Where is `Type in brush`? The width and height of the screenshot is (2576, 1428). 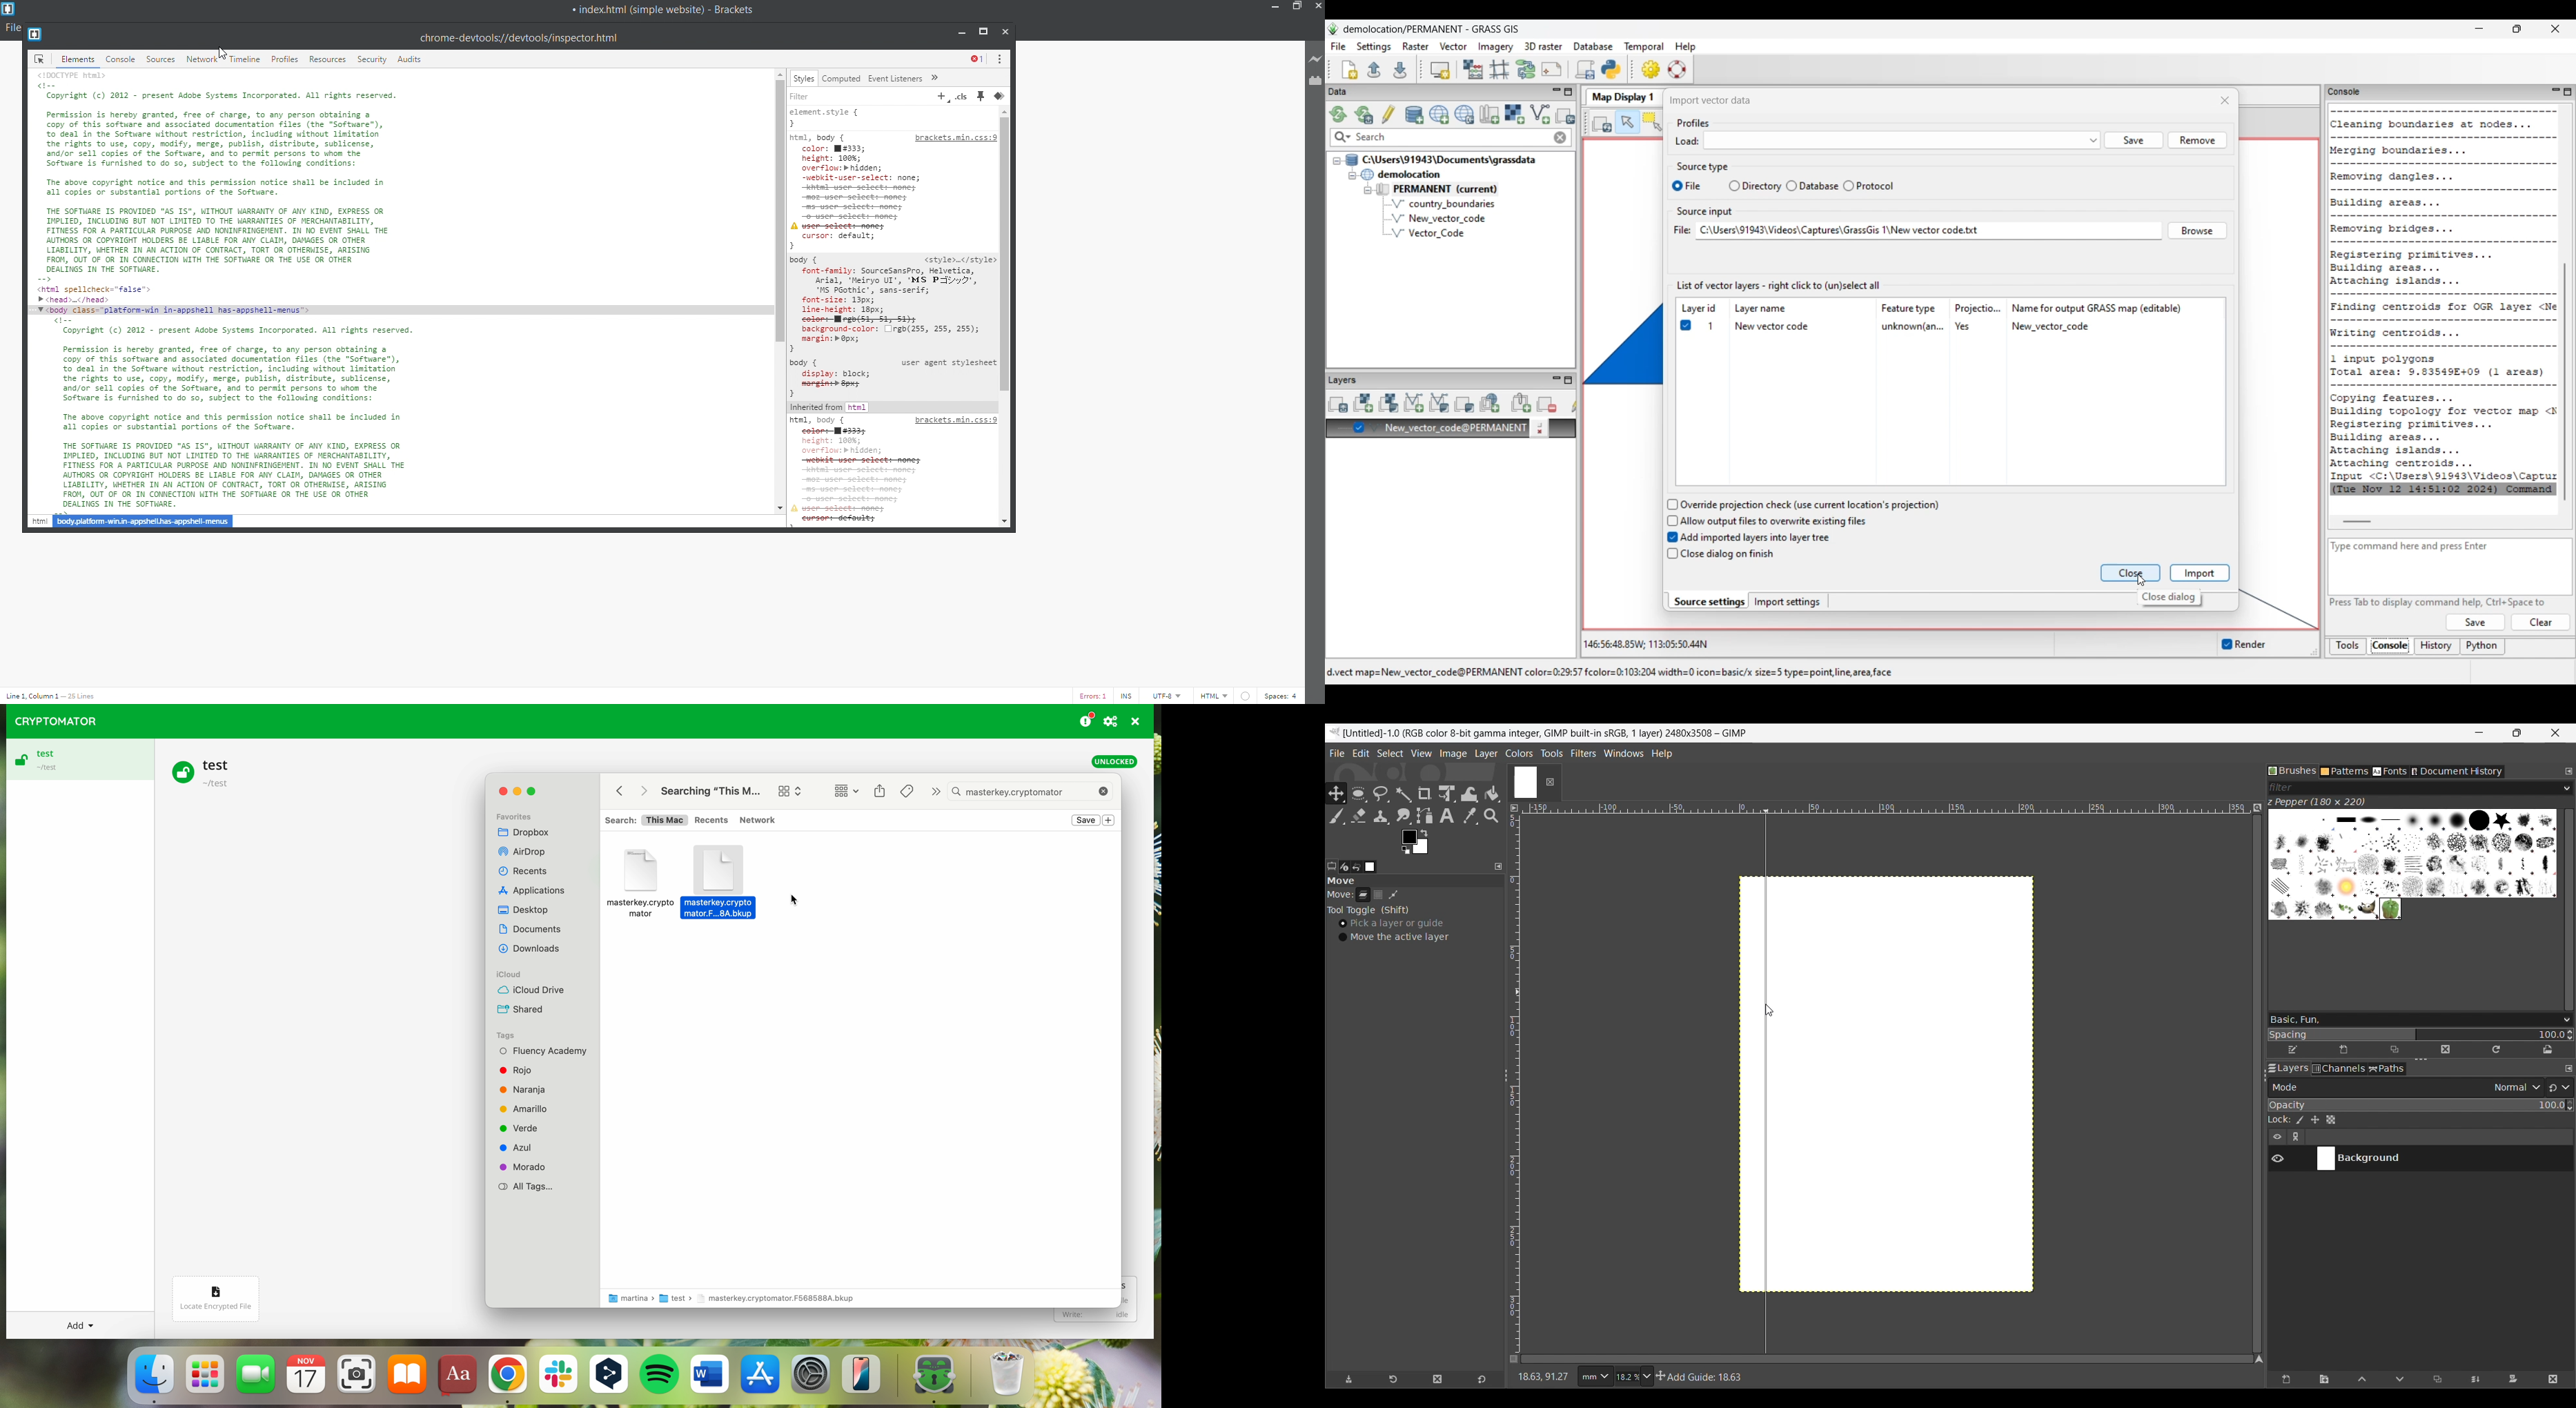
Type in brush is located at coordinates (2409, 1019).